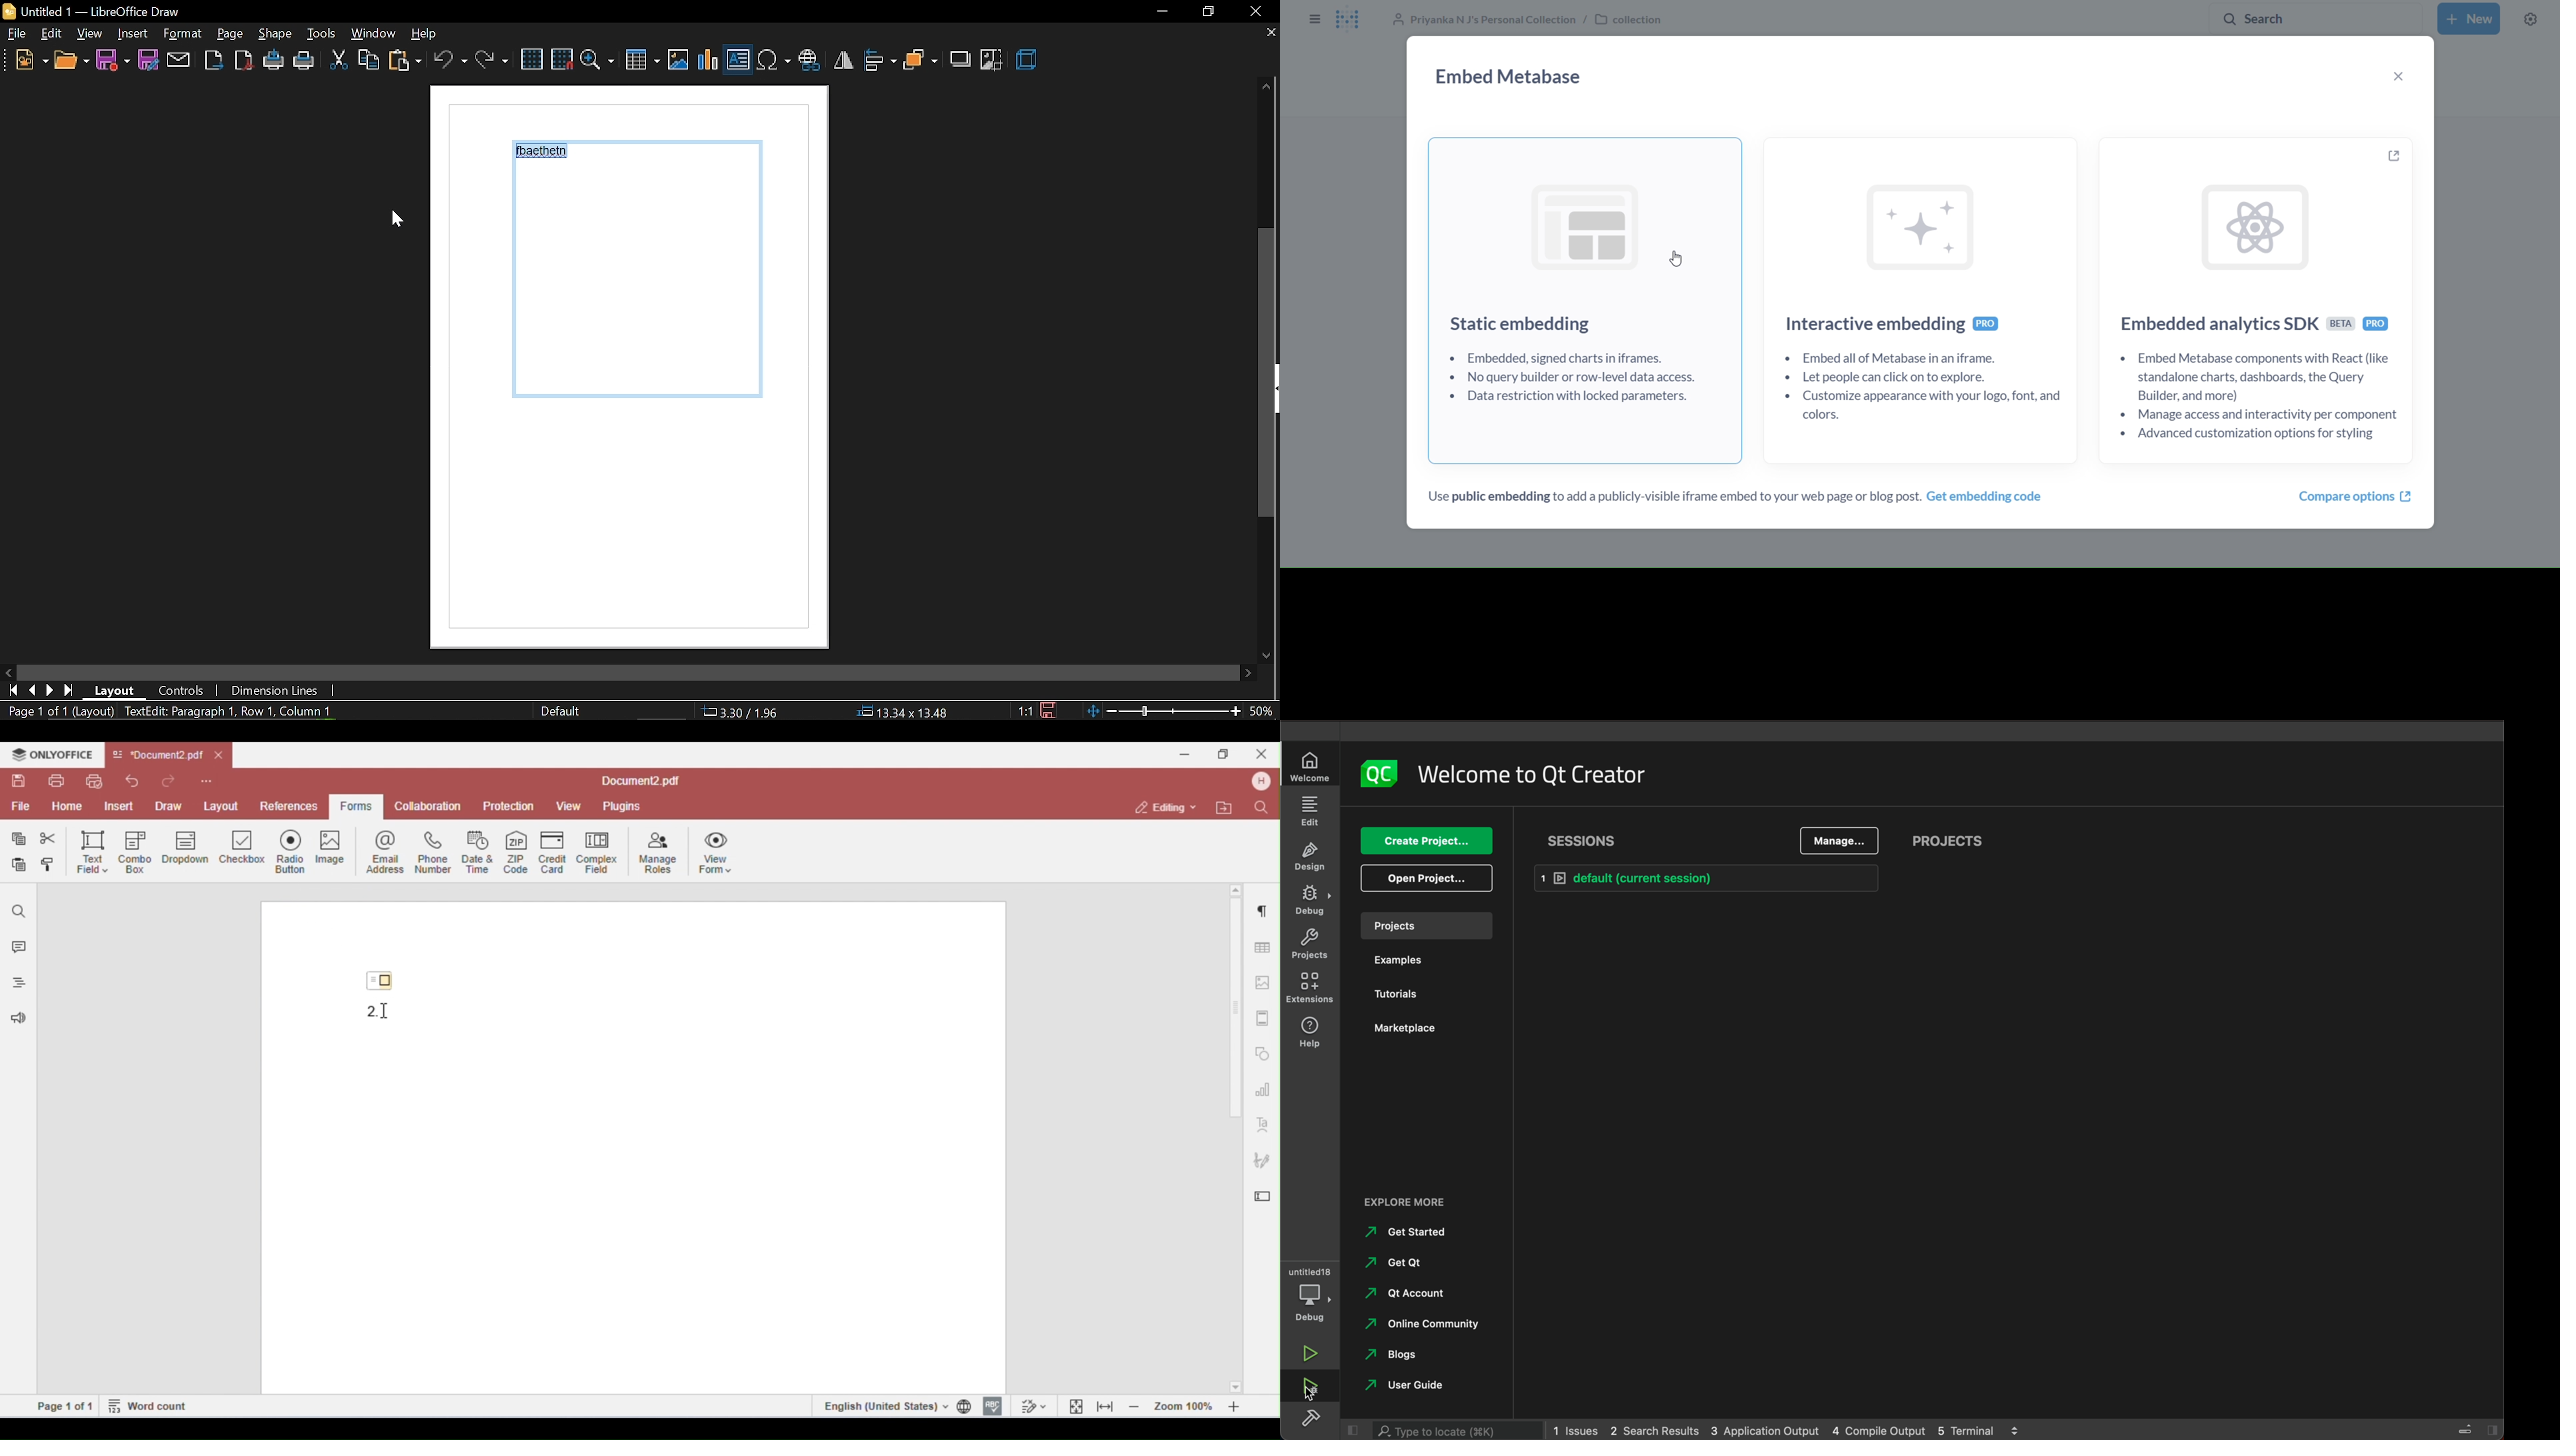 The image size is (2576, 1456). Describe the element at coordinates (375, 33) in the screenshot. I see `window` at that location.